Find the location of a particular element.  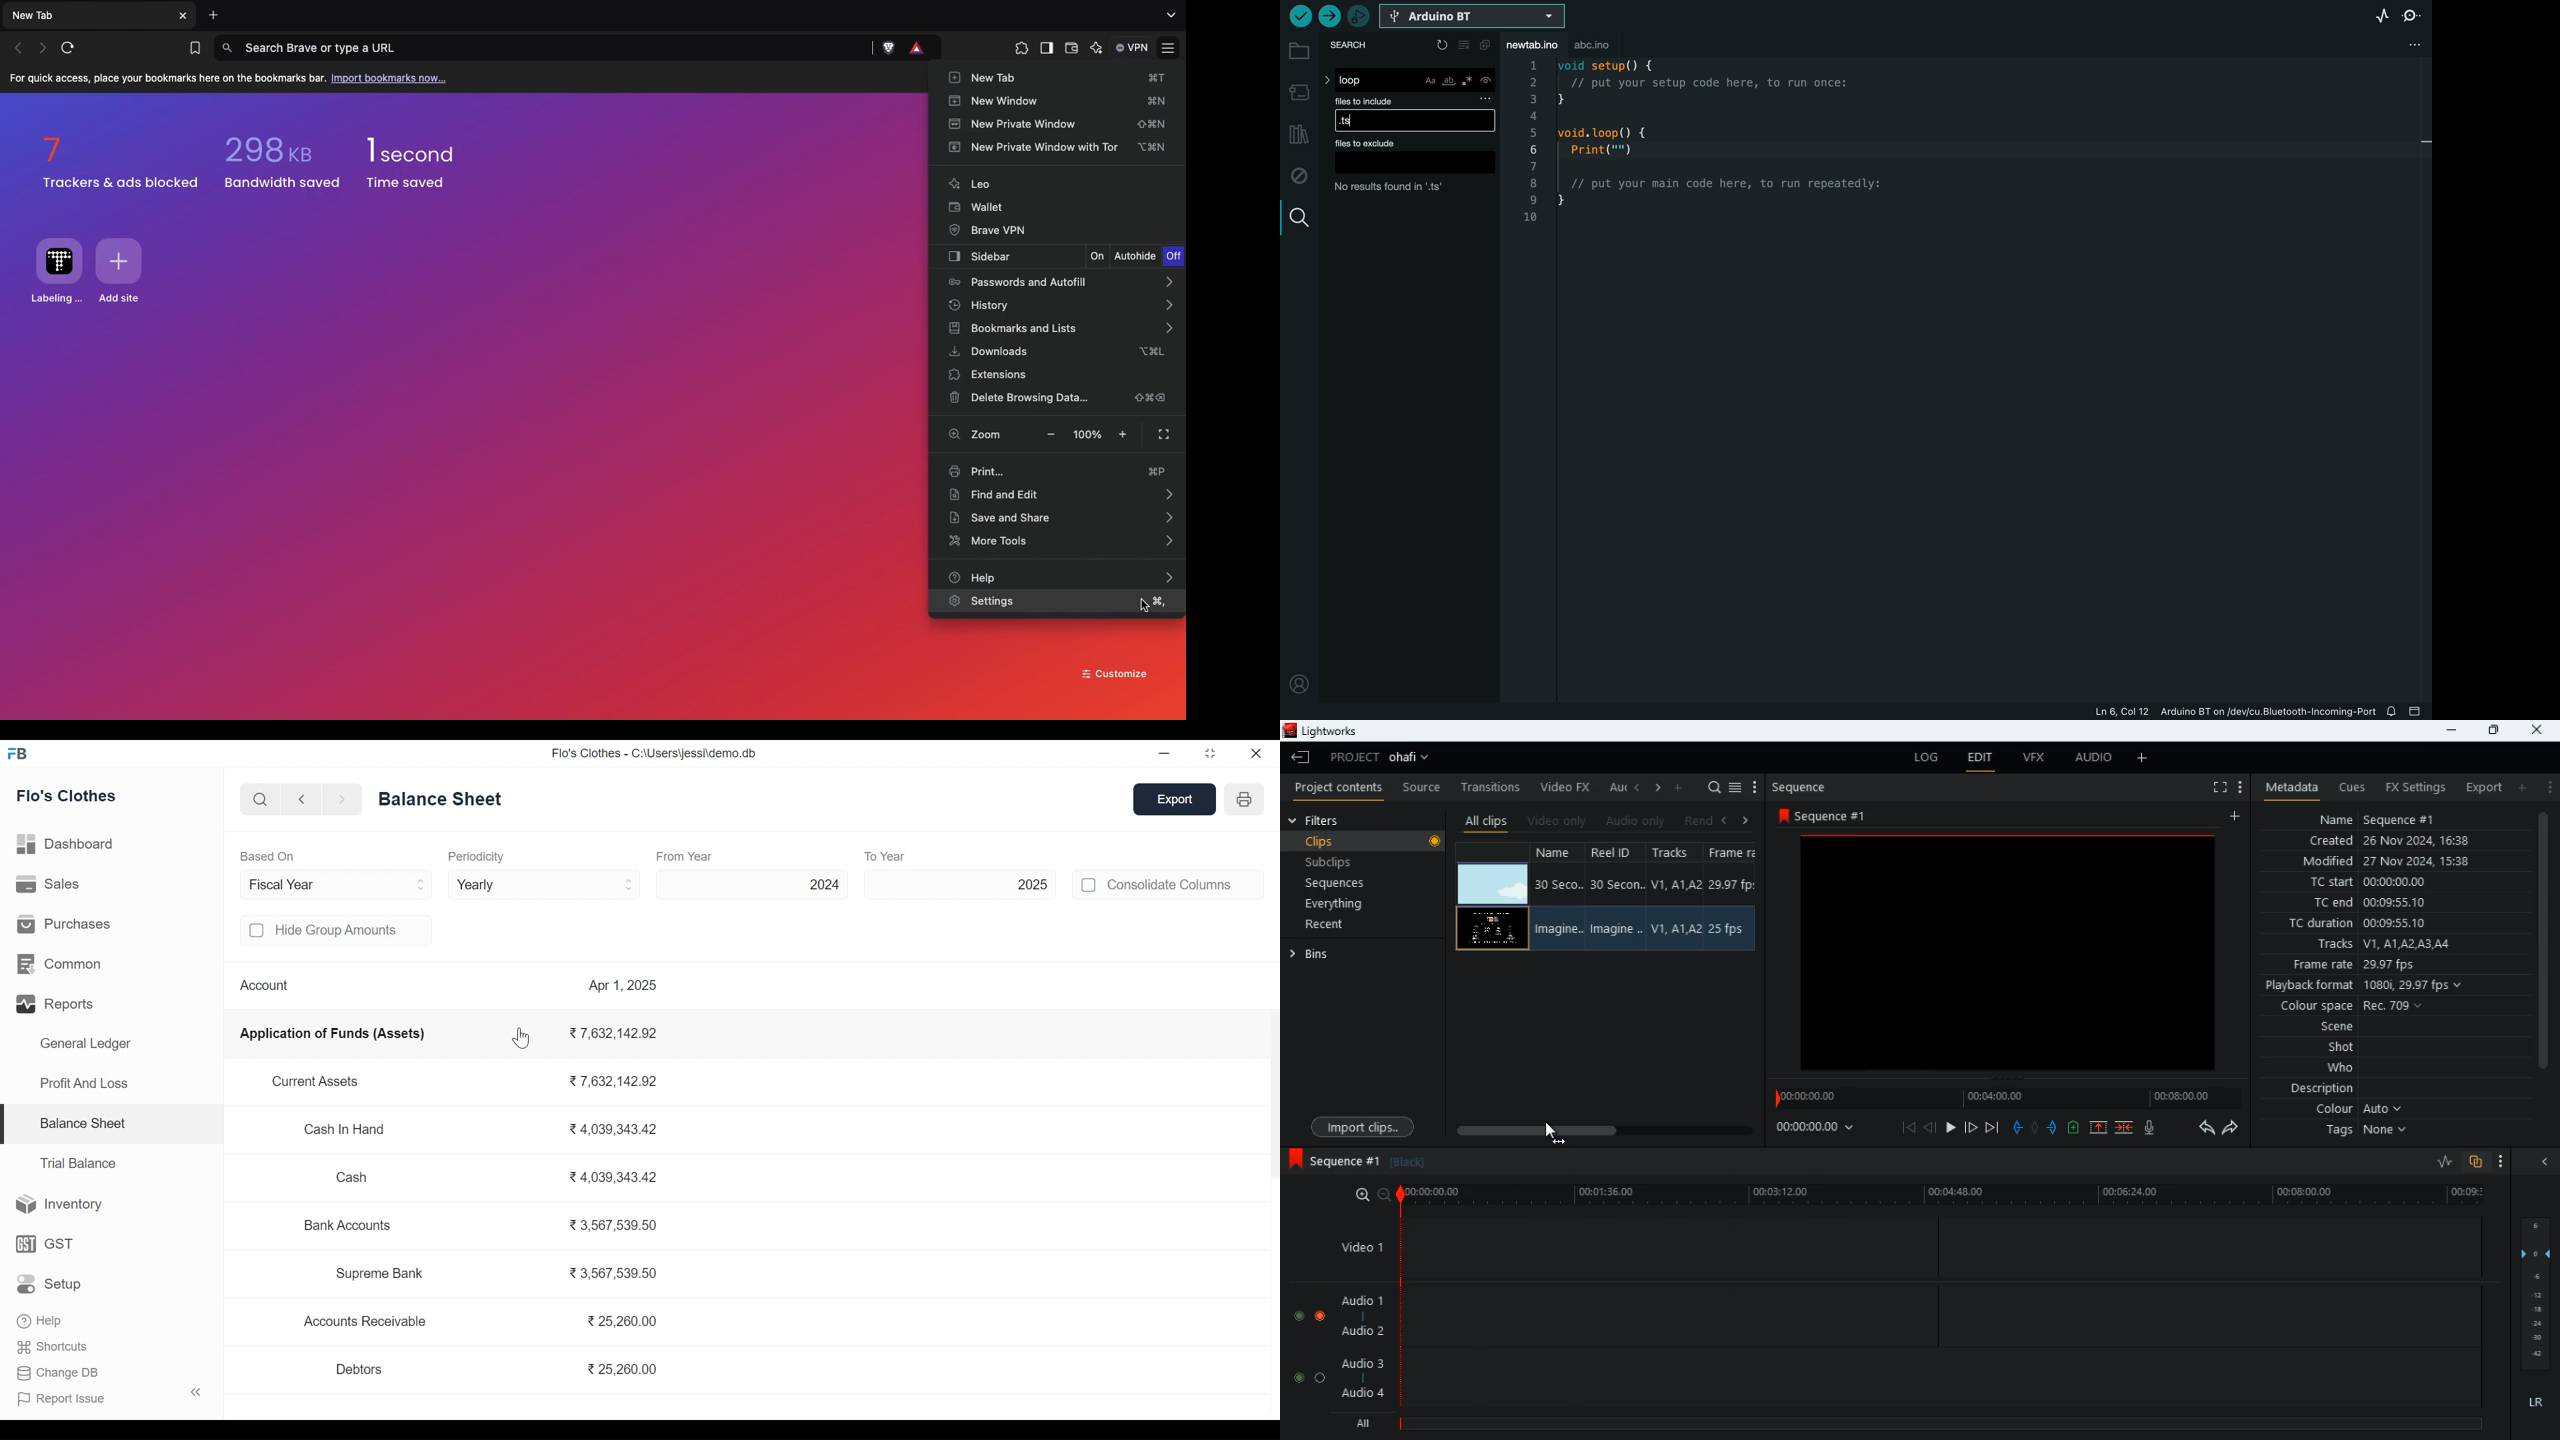

cursor is located at coordinates (1551, 1135).